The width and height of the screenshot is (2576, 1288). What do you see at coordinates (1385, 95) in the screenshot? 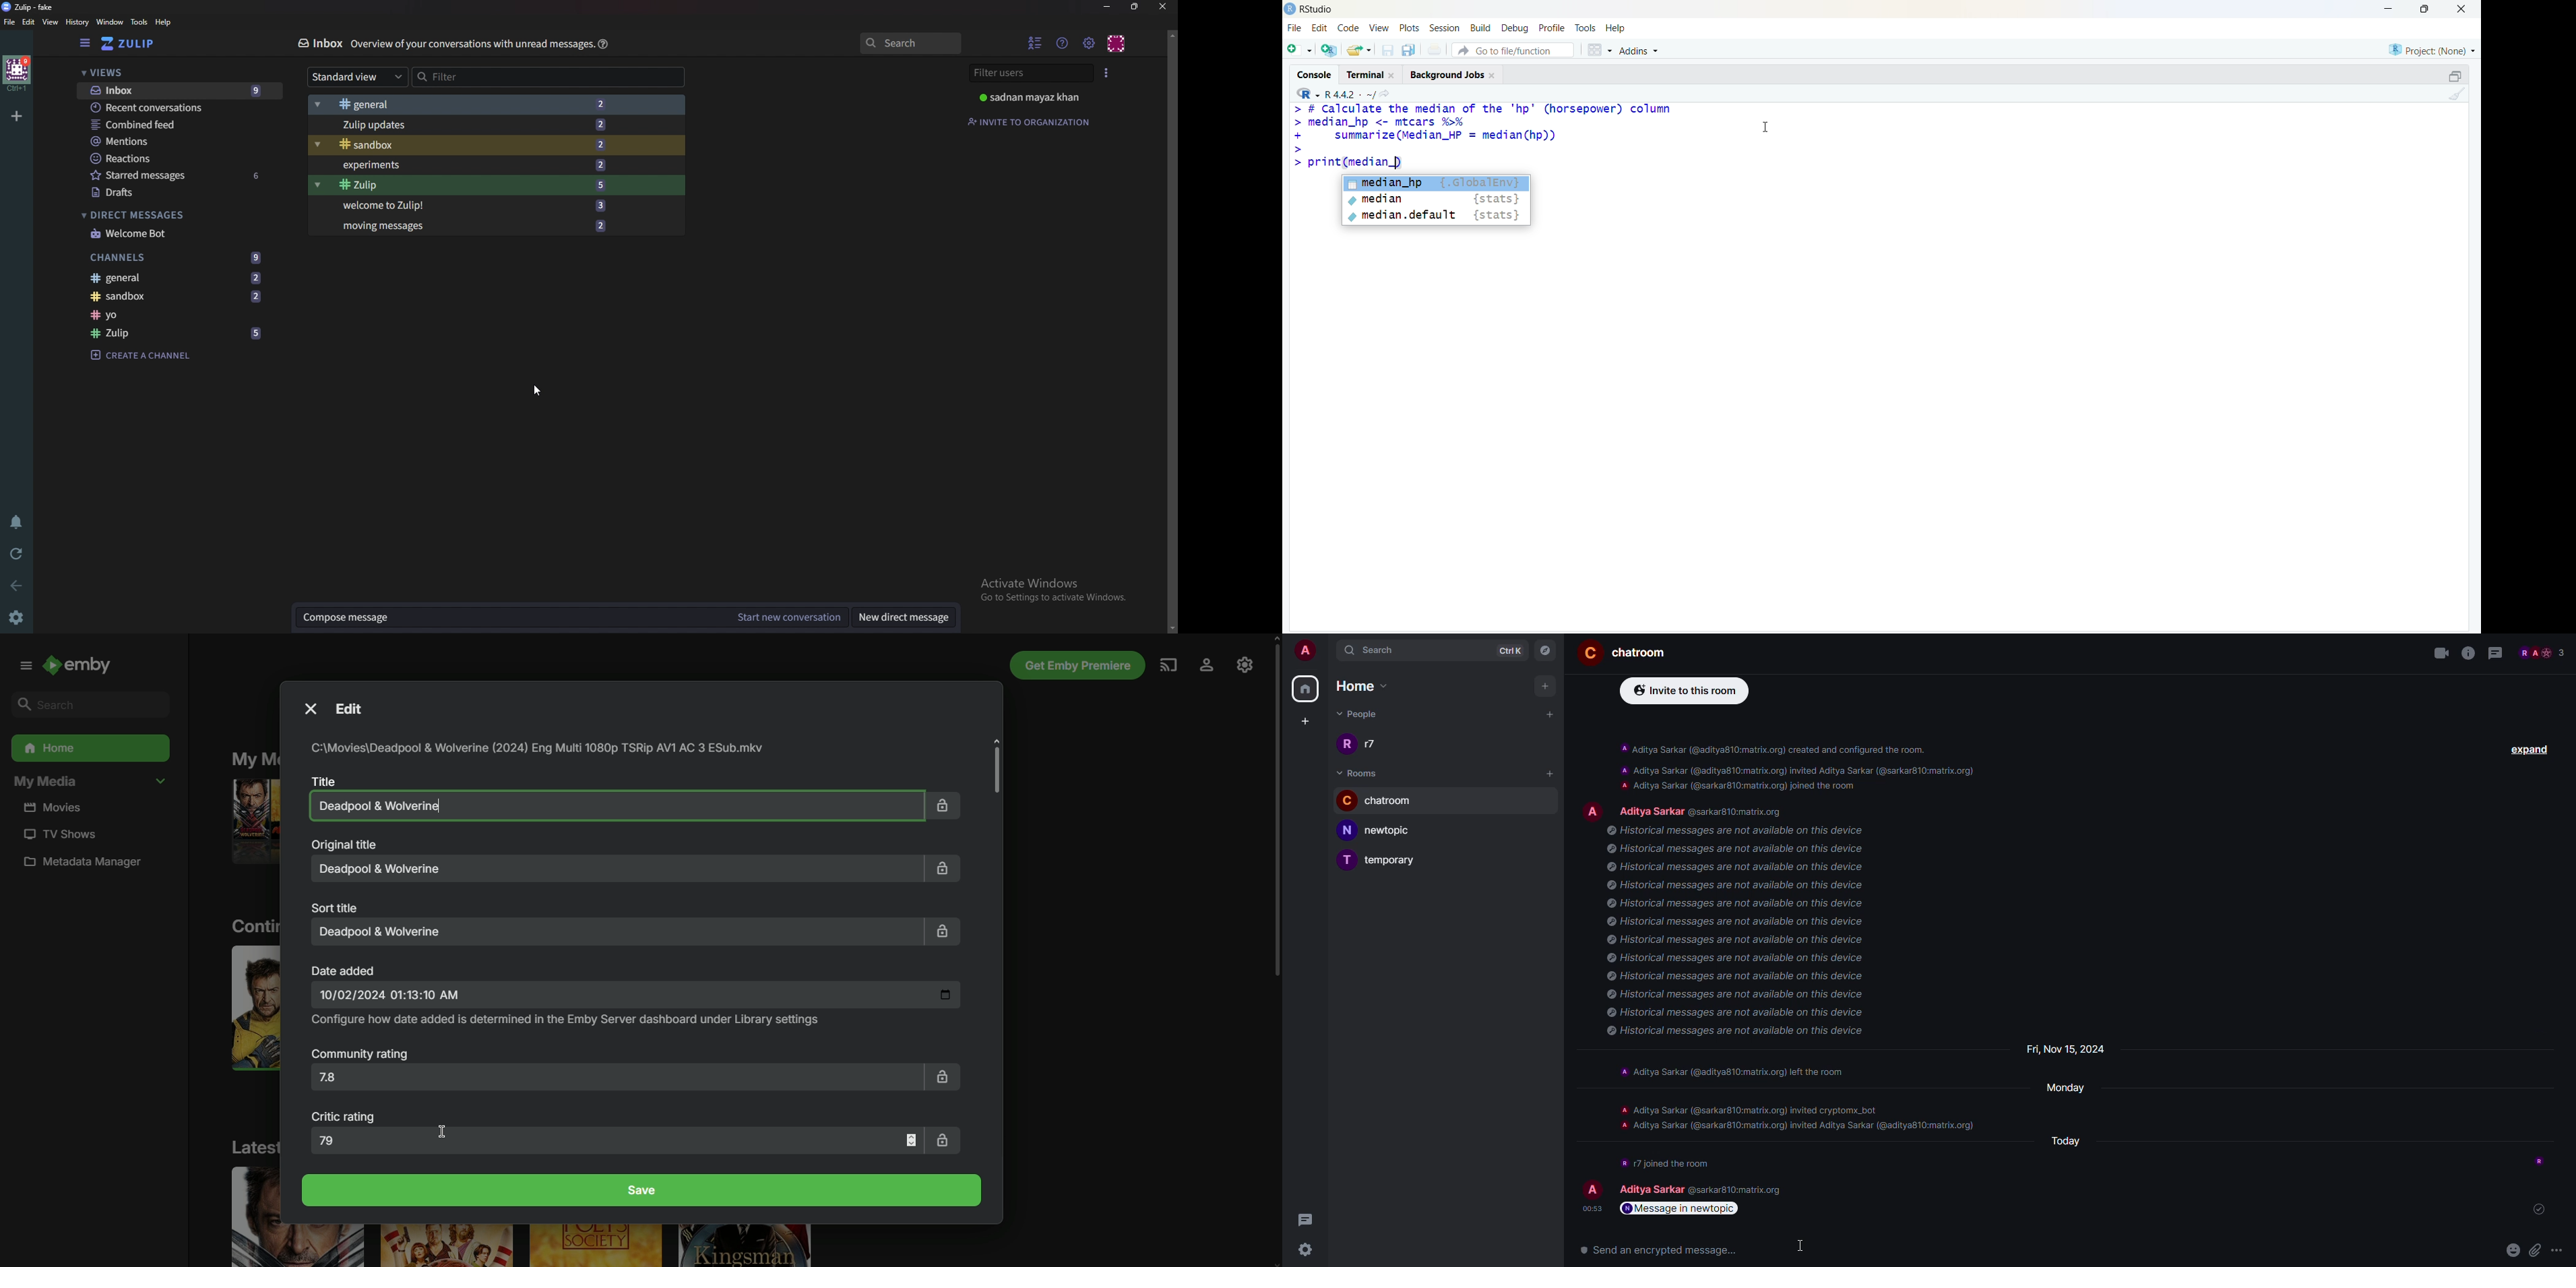
I see `share icon` at bounding box center [1385, 95].